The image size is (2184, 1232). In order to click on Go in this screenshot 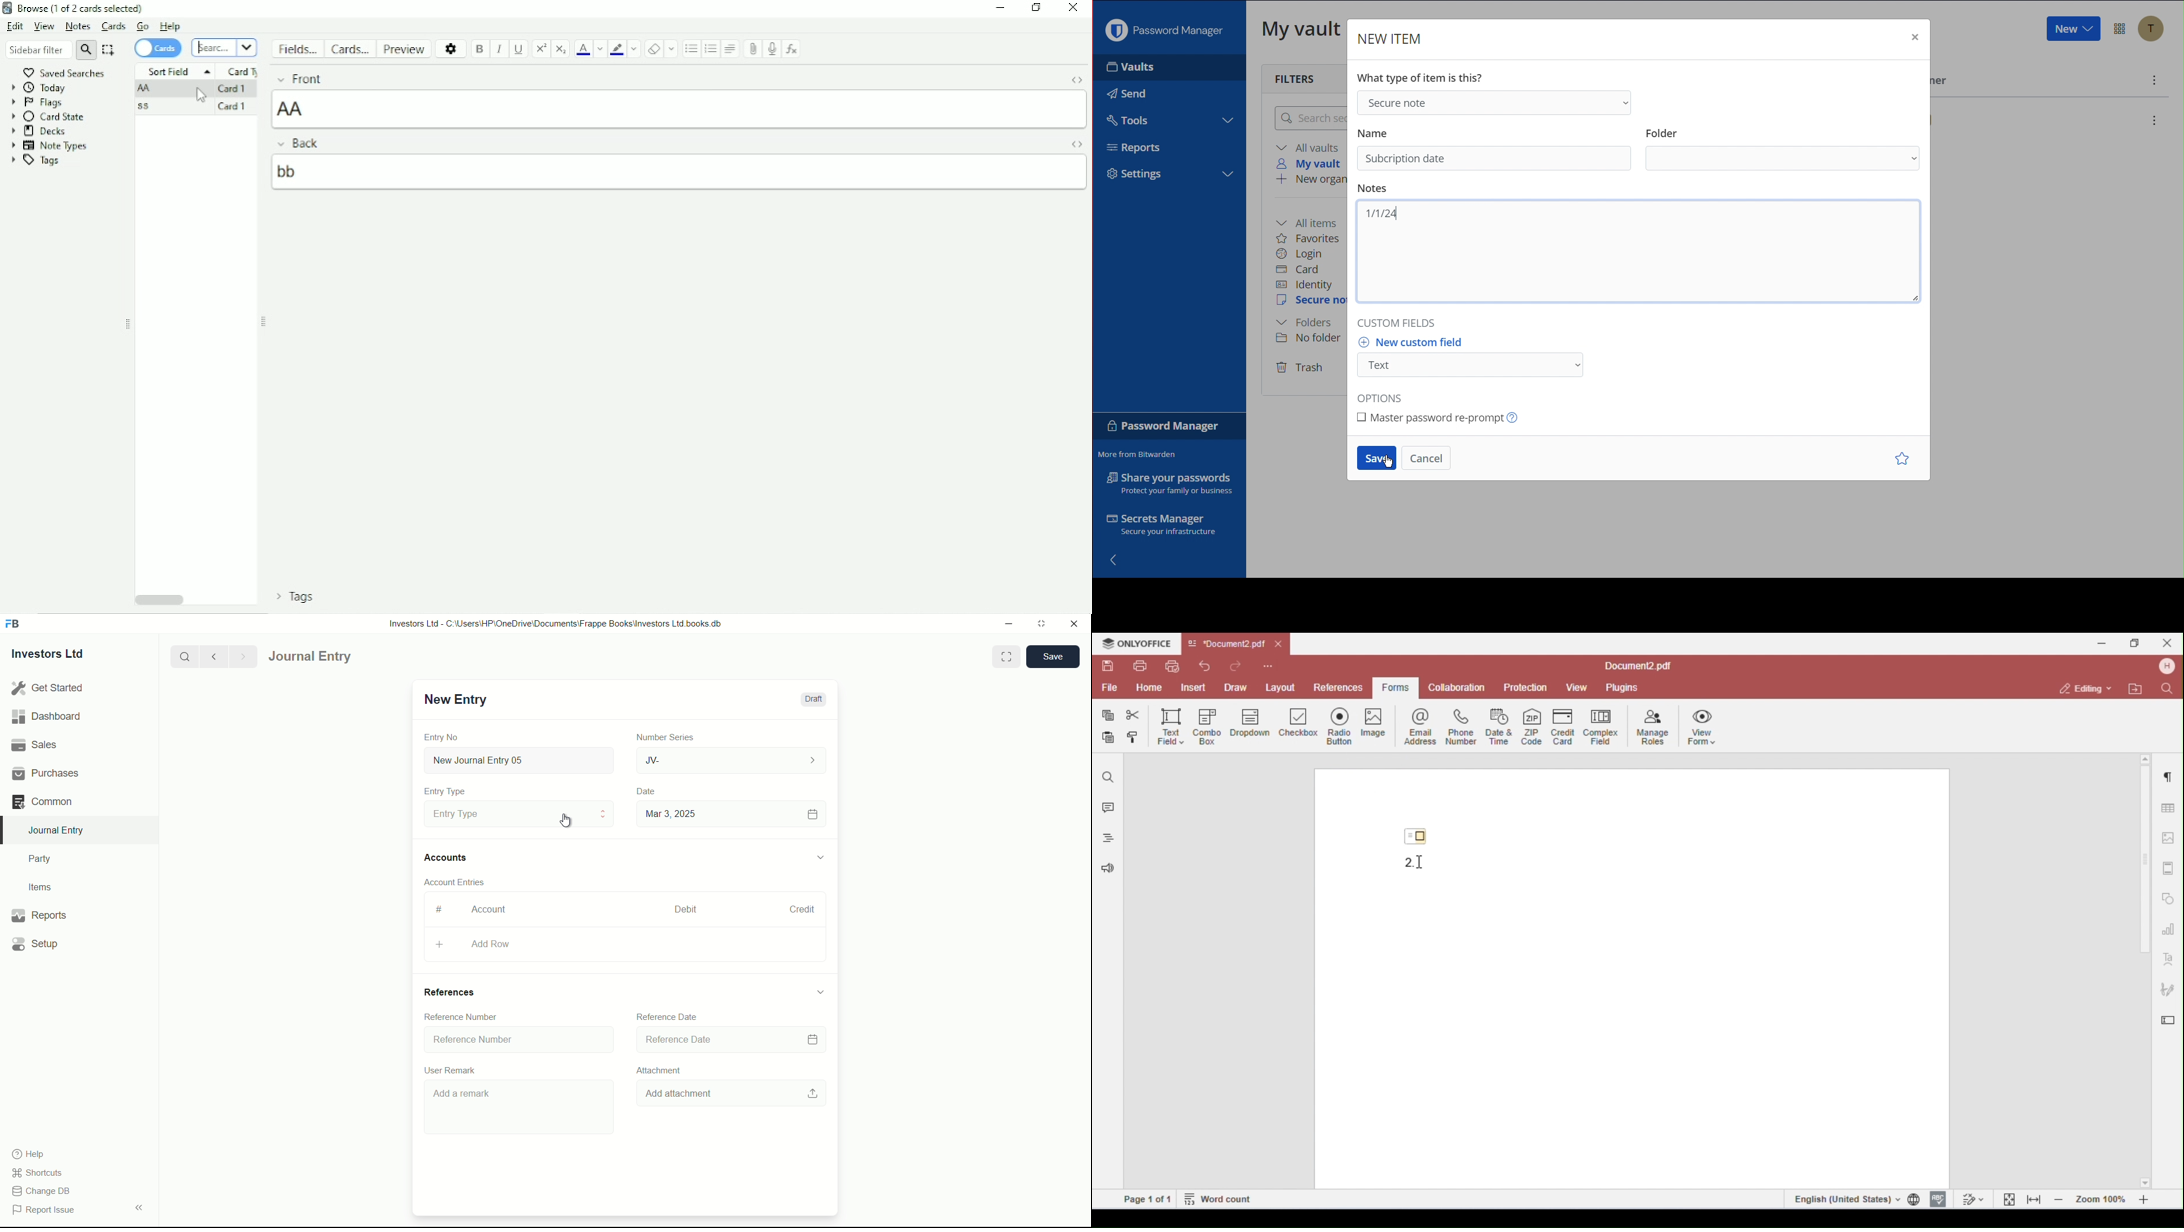, I will do `click(143, 27)`.